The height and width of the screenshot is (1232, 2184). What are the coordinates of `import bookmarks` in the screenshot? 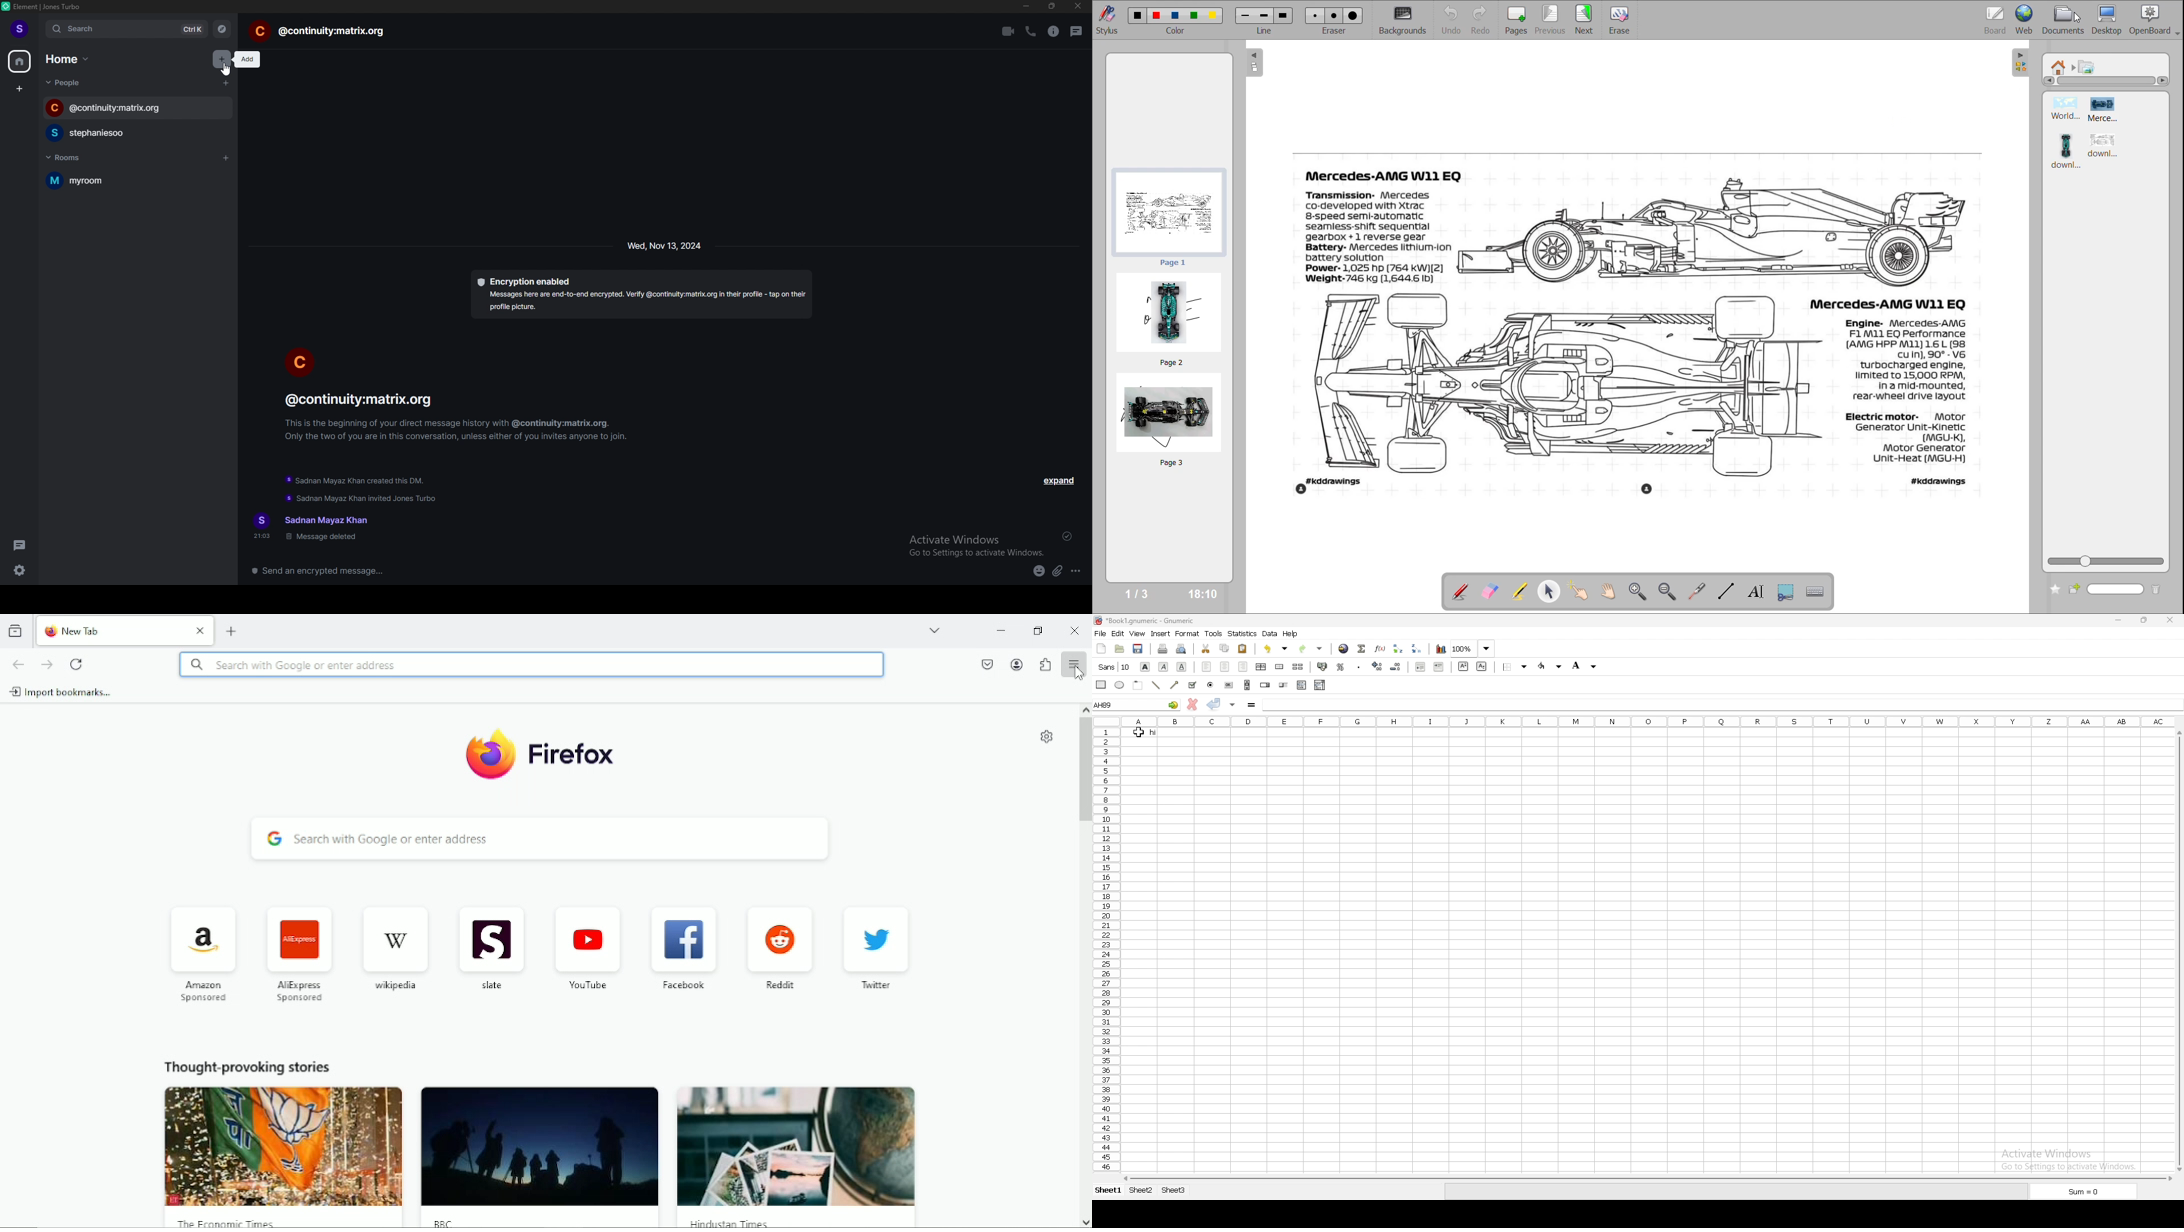 It's located at (62, 692).